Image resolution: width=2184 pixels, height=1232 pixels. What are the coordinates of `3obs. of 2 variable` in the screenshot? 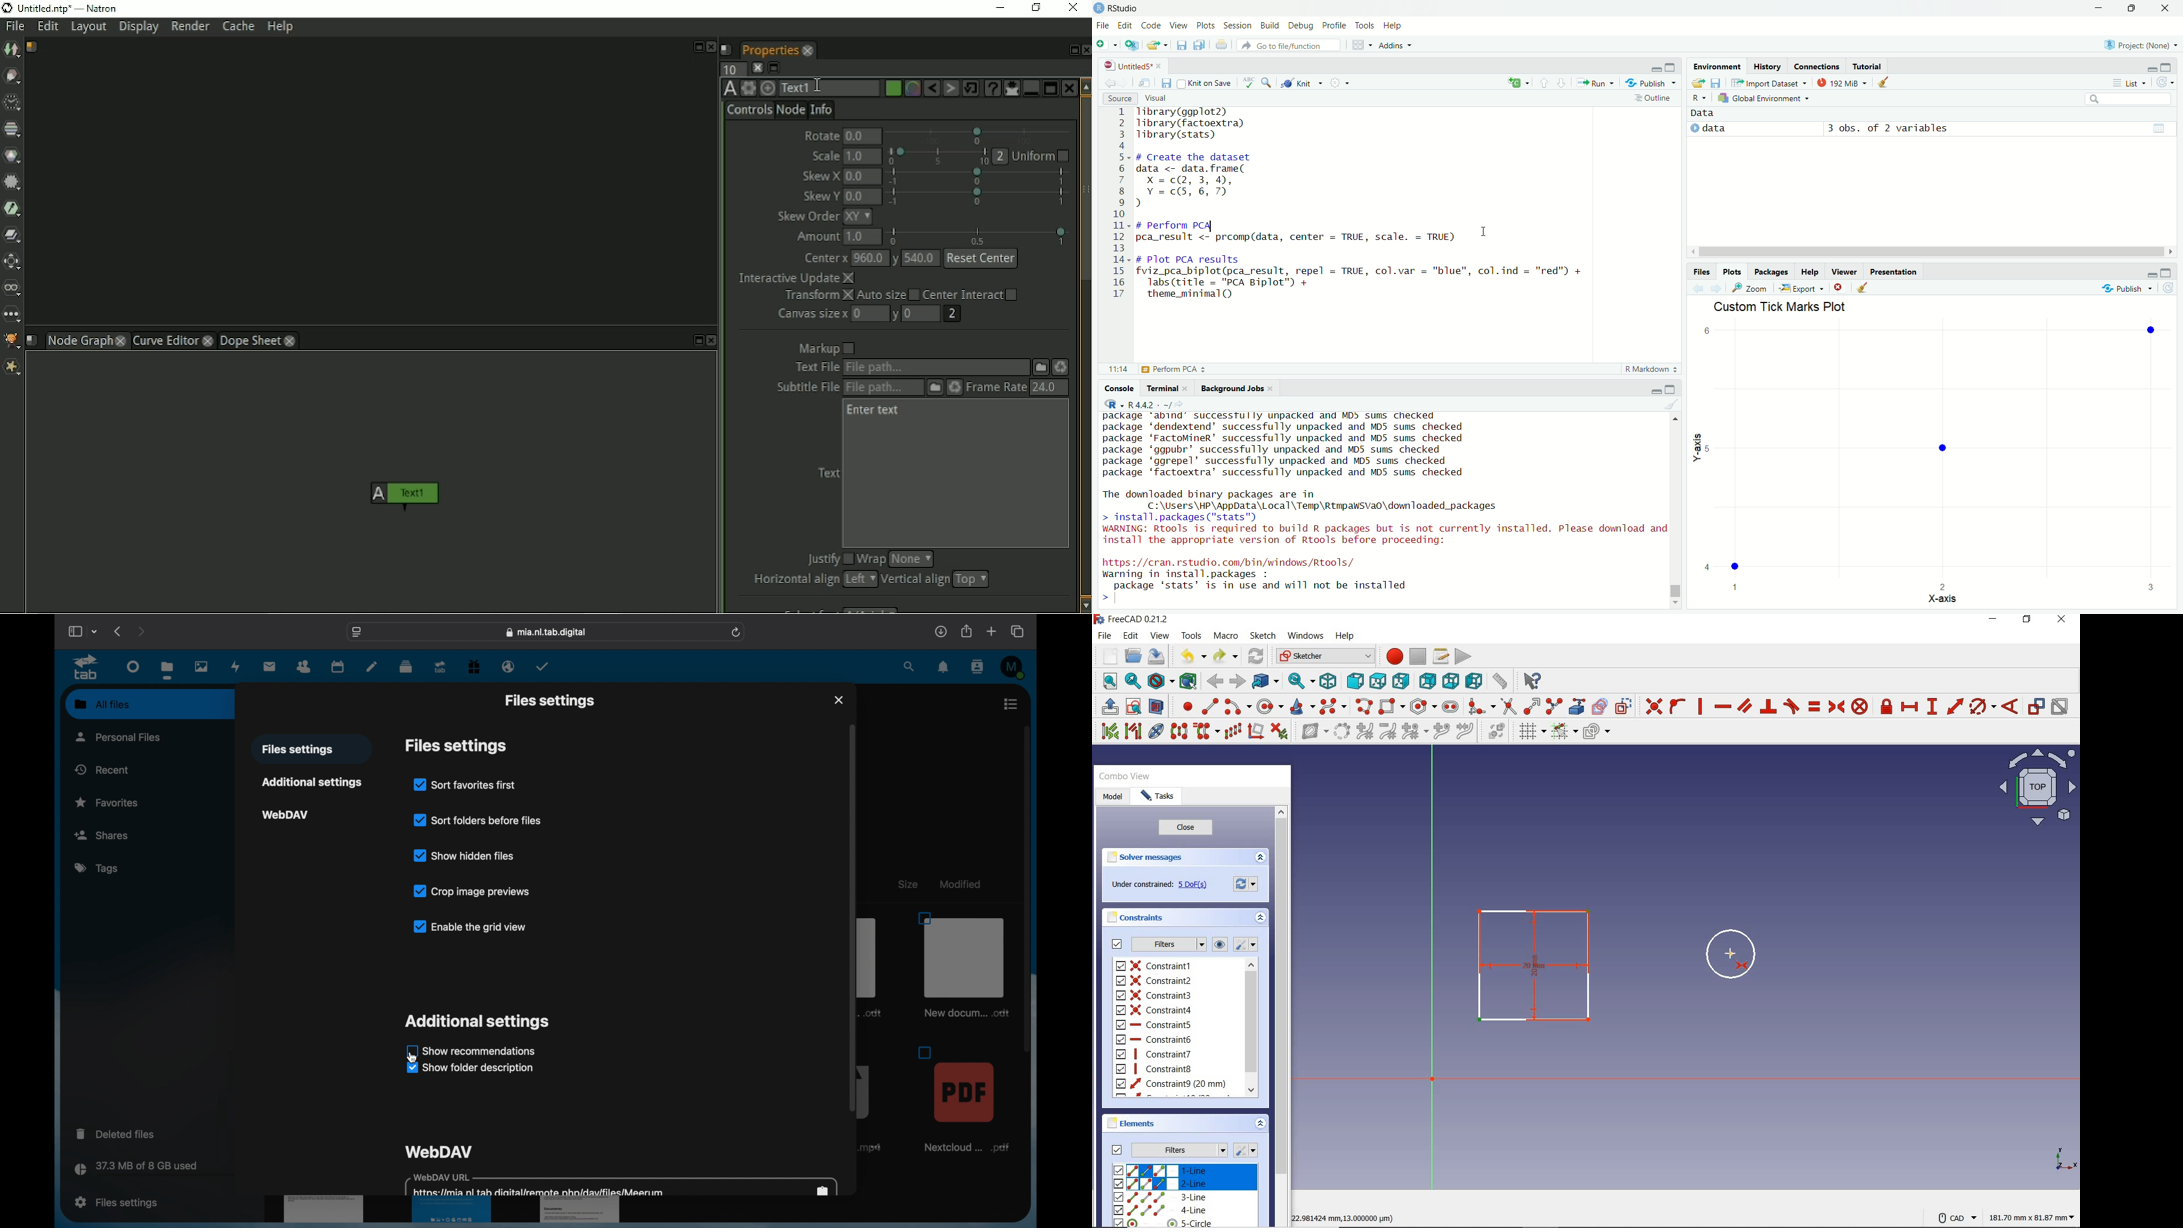 It's located at (1994, 130).